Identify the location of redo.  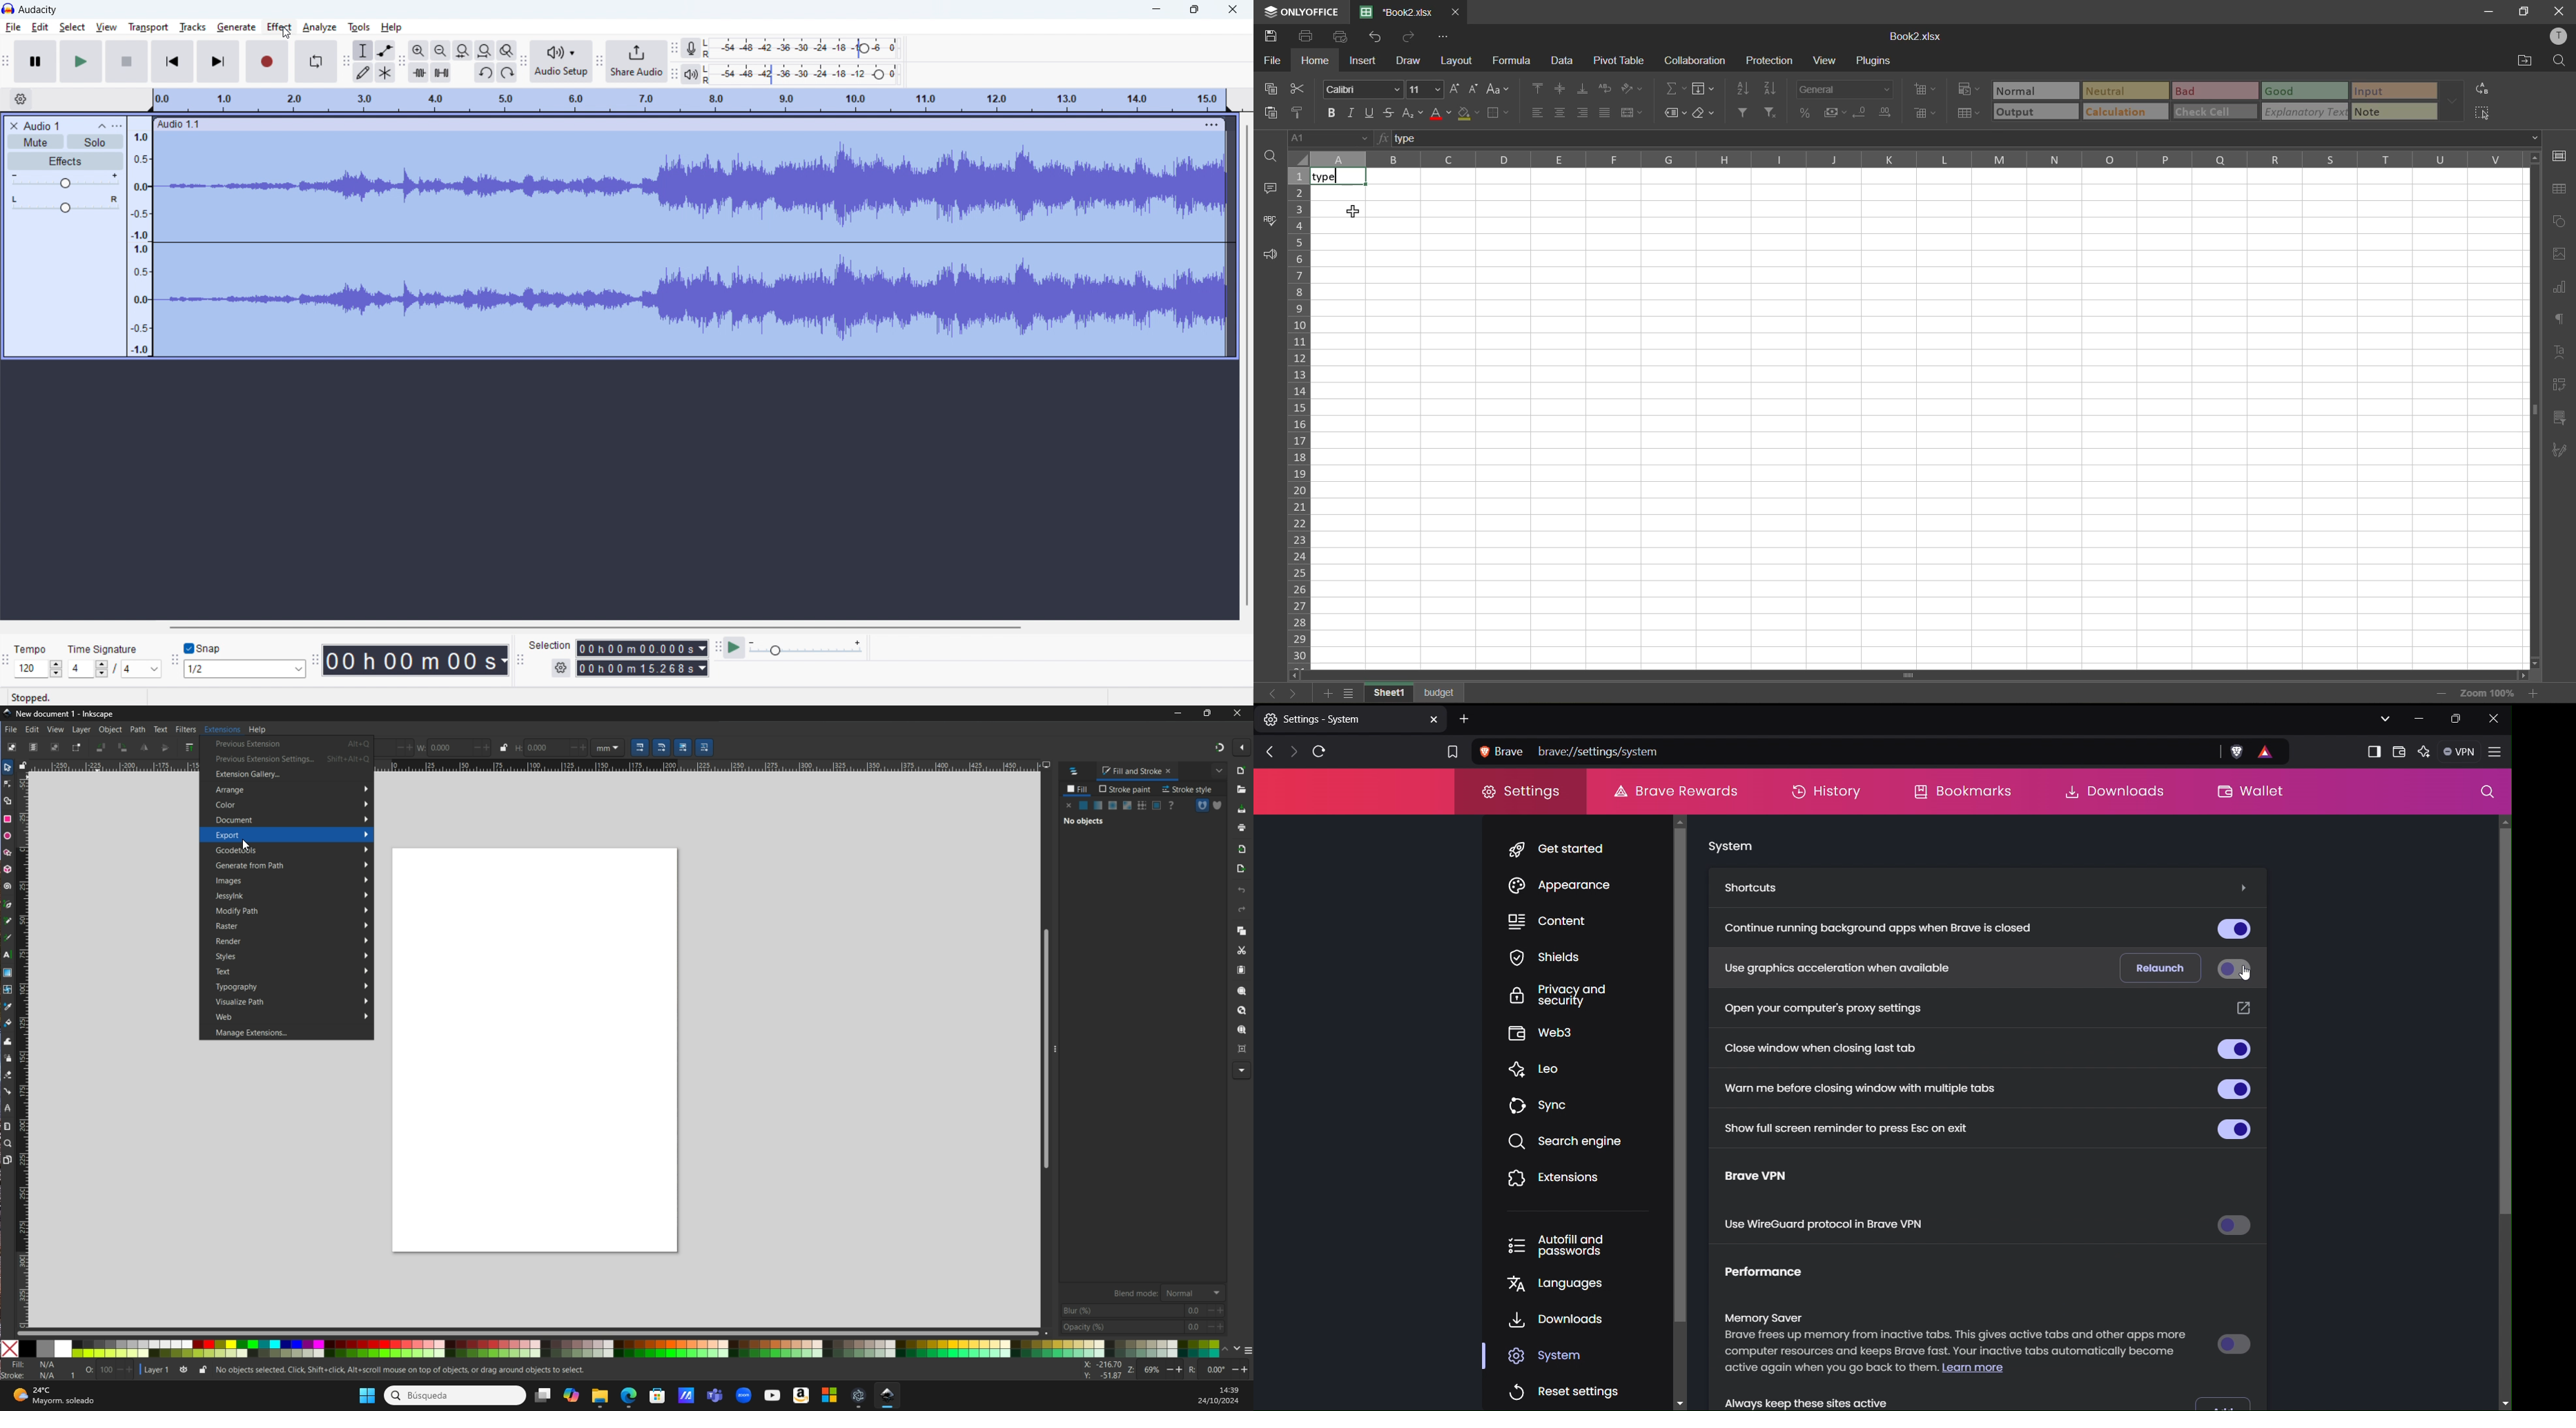
(1409, 37).